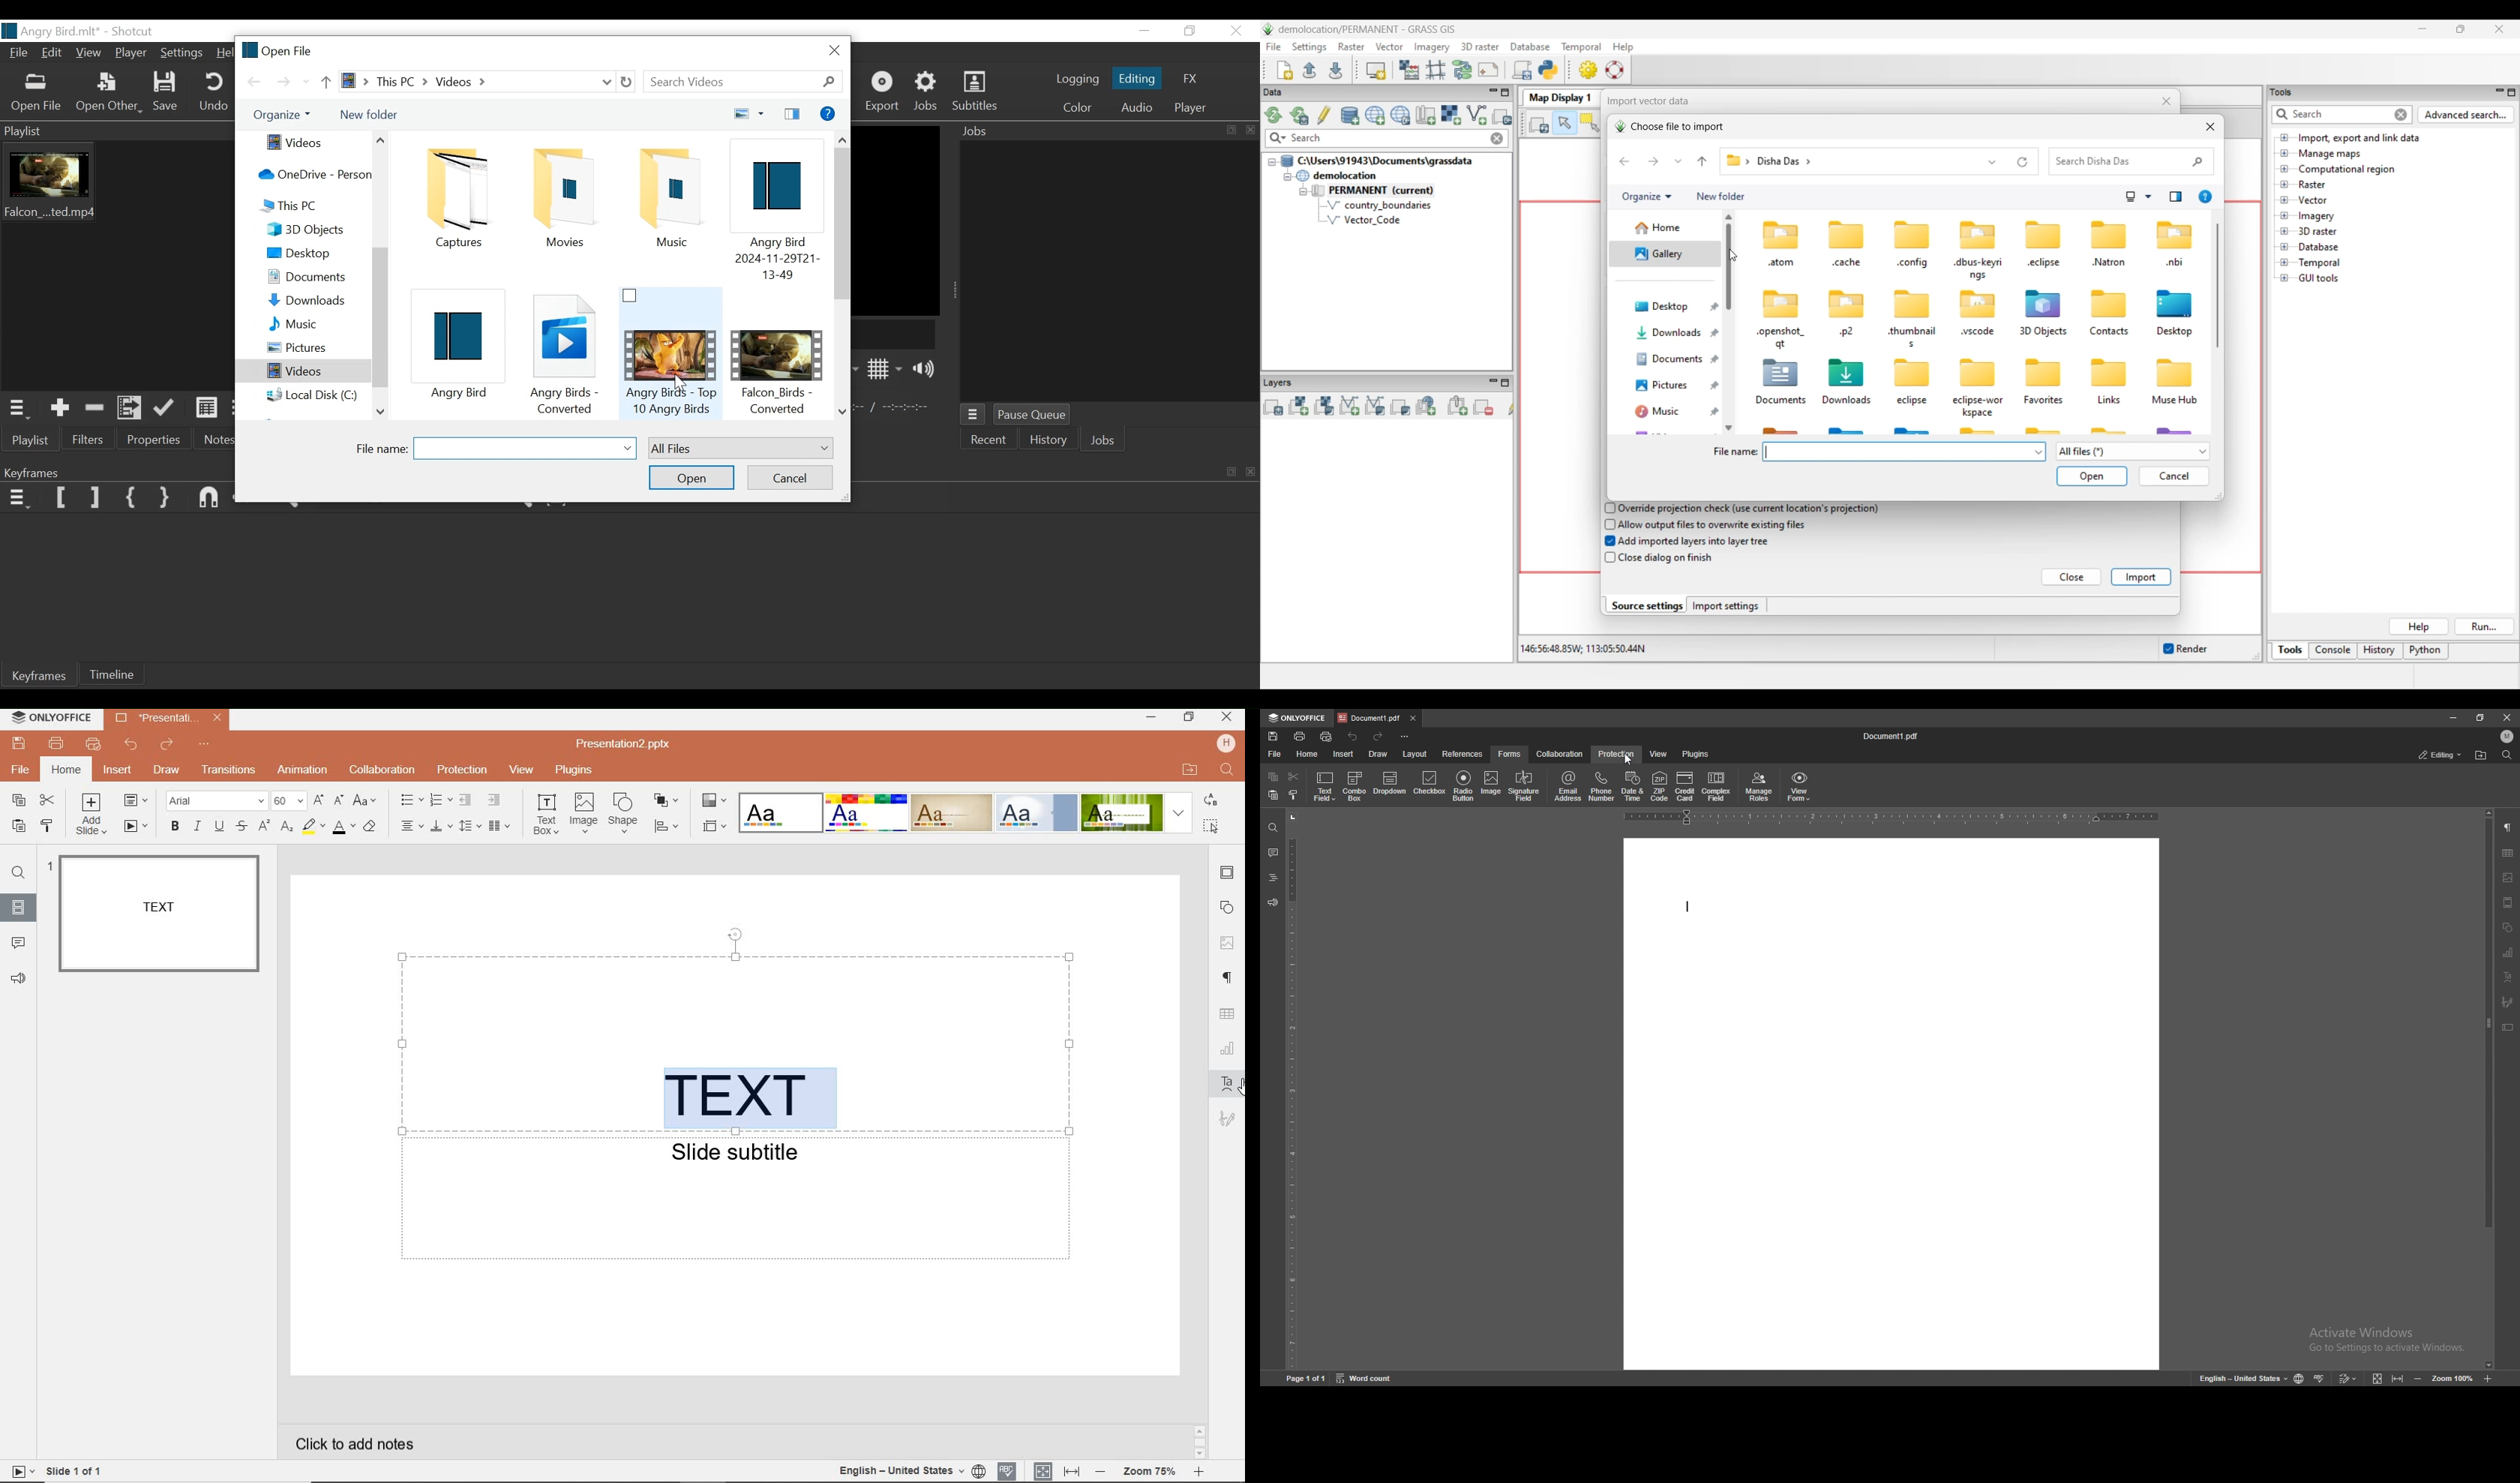 The width and height of the screenshot is (2520, 1484). Describe the element at coordinates (314, 324) in the screenshot. I see `Music` at that location.